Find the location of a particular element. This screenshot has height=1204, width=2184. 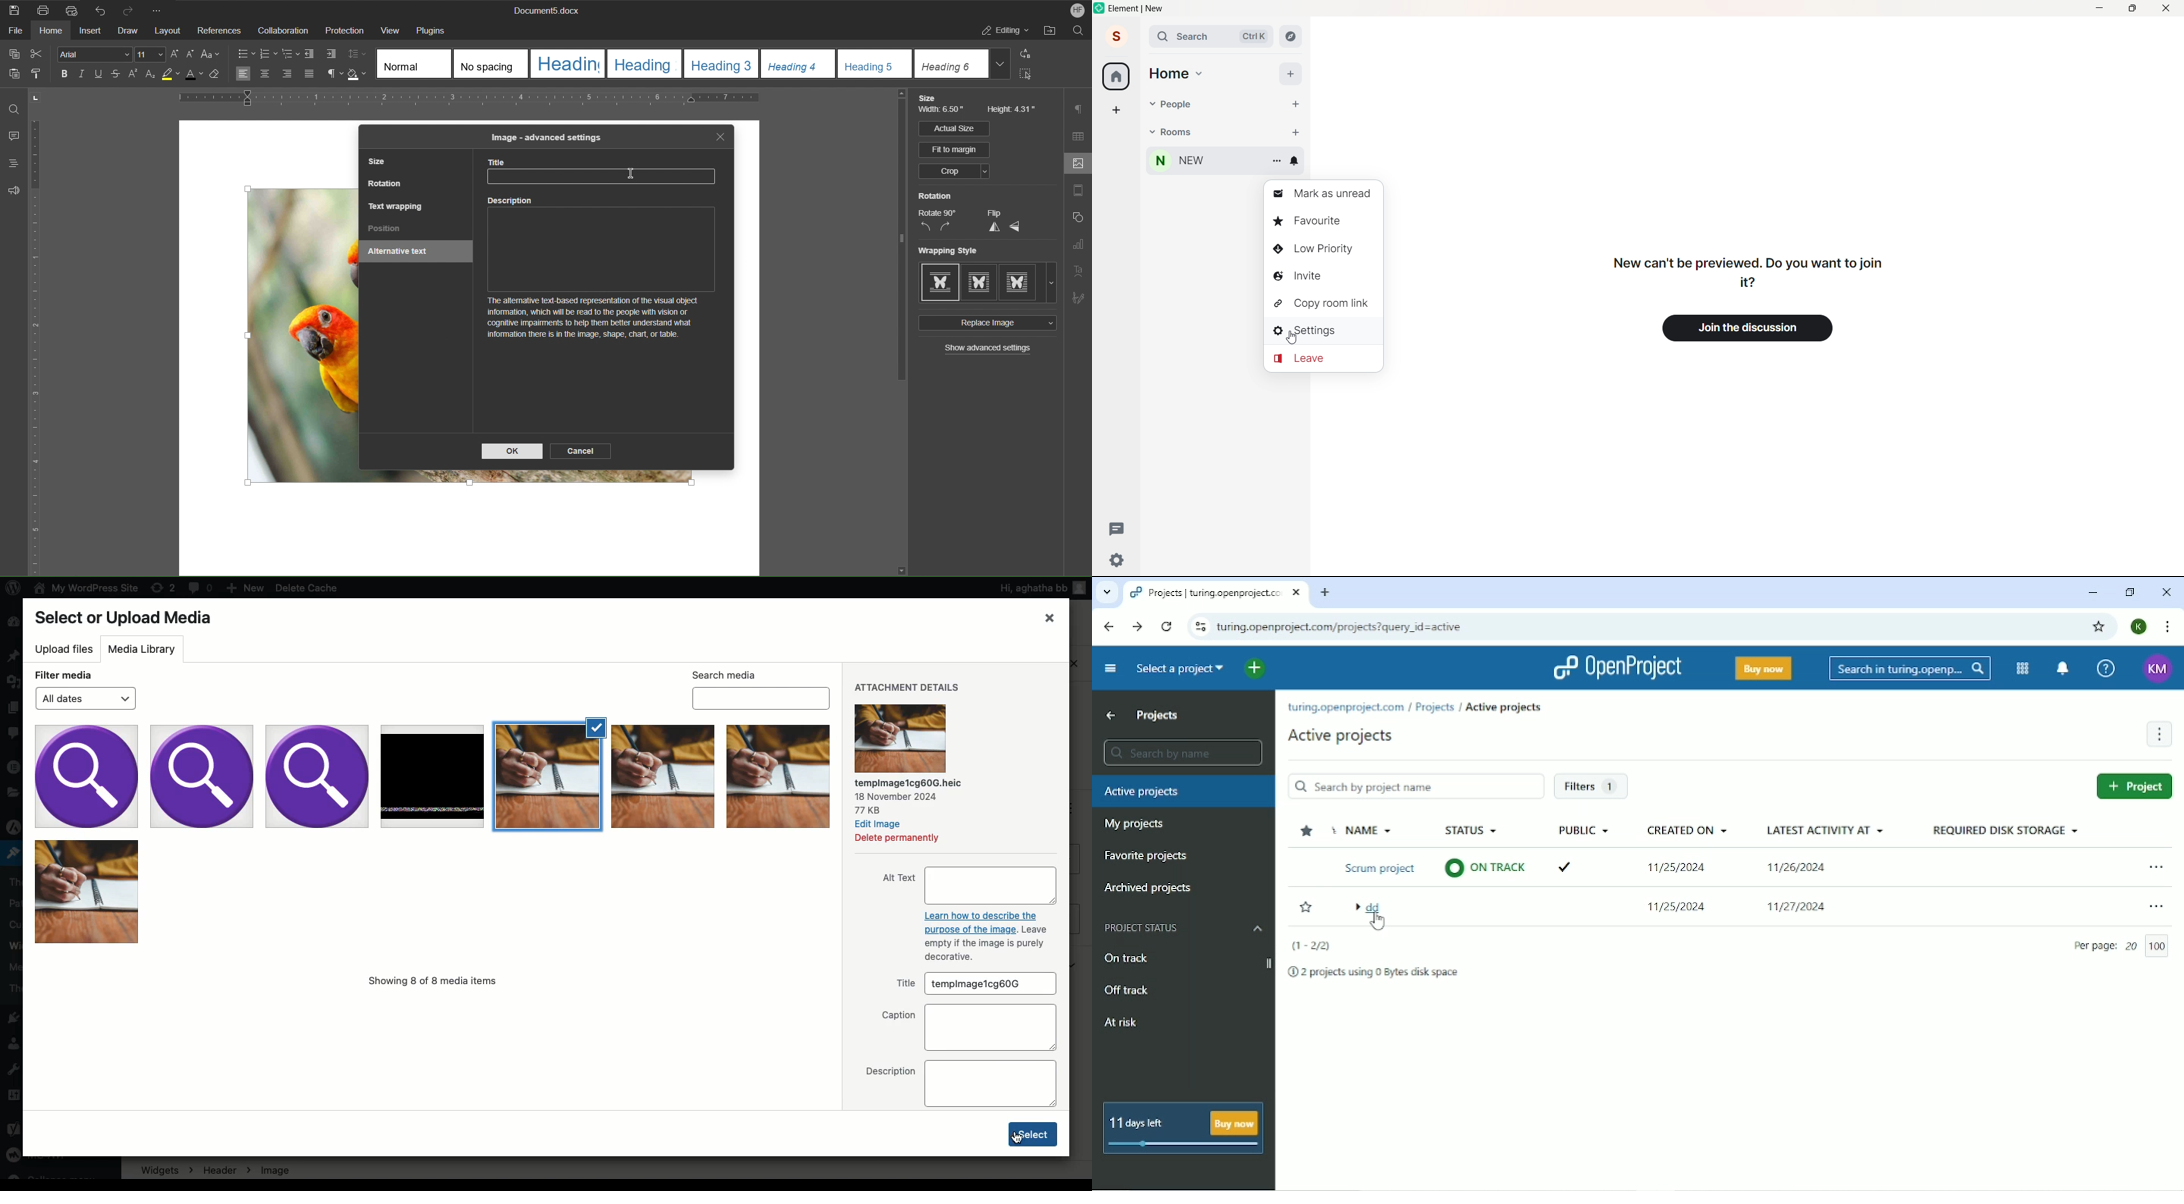

Active projects is located at coordinates (1504, 706).